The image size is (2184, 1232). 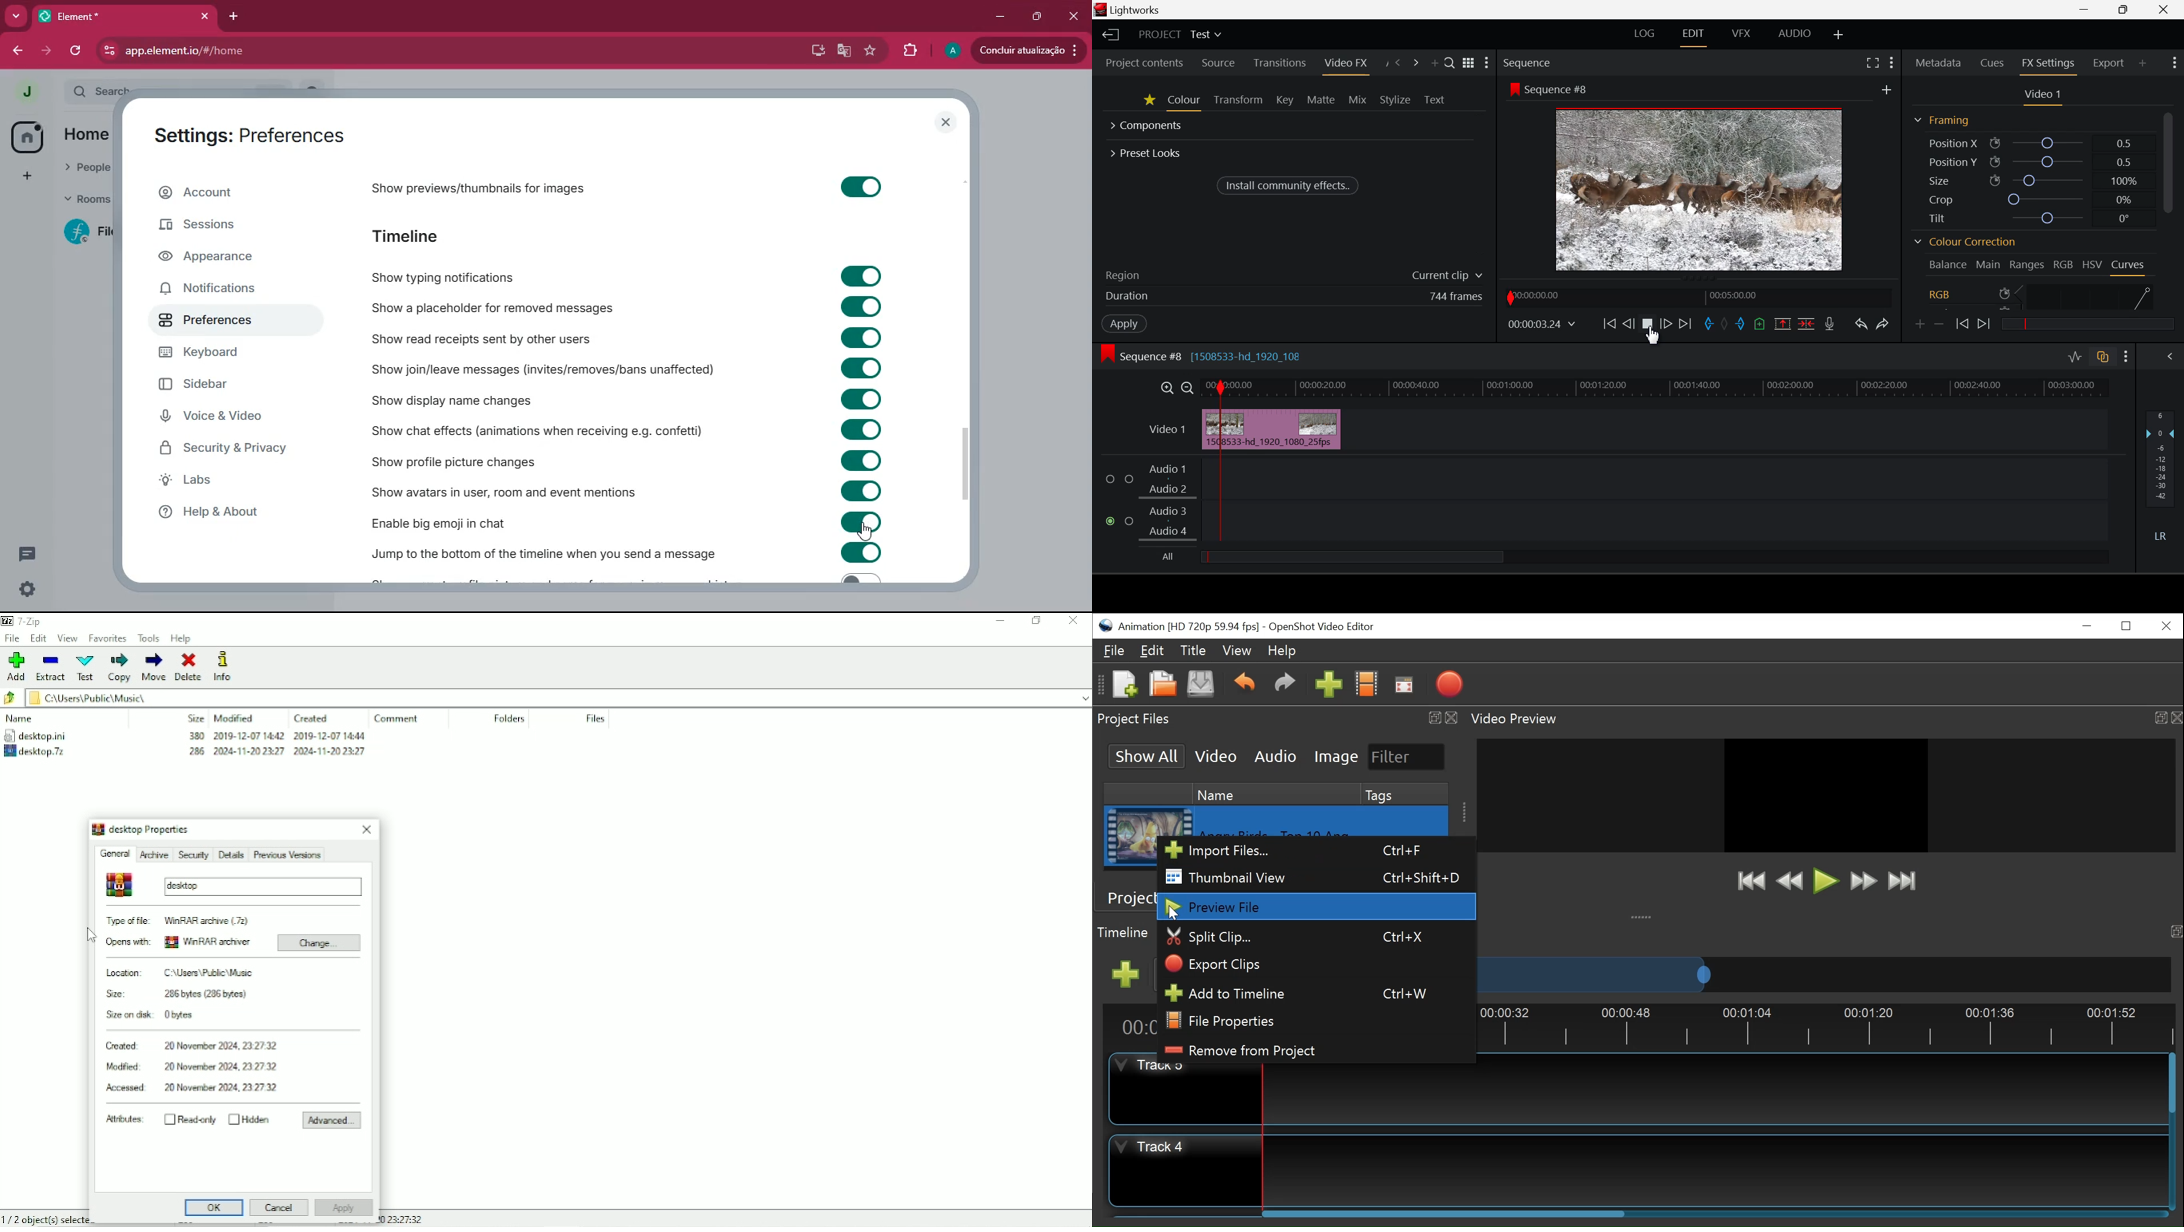 What do you see at coordinates (226, 259) in the screenshot?
I see `appearance` at bounding box center [226, 259].